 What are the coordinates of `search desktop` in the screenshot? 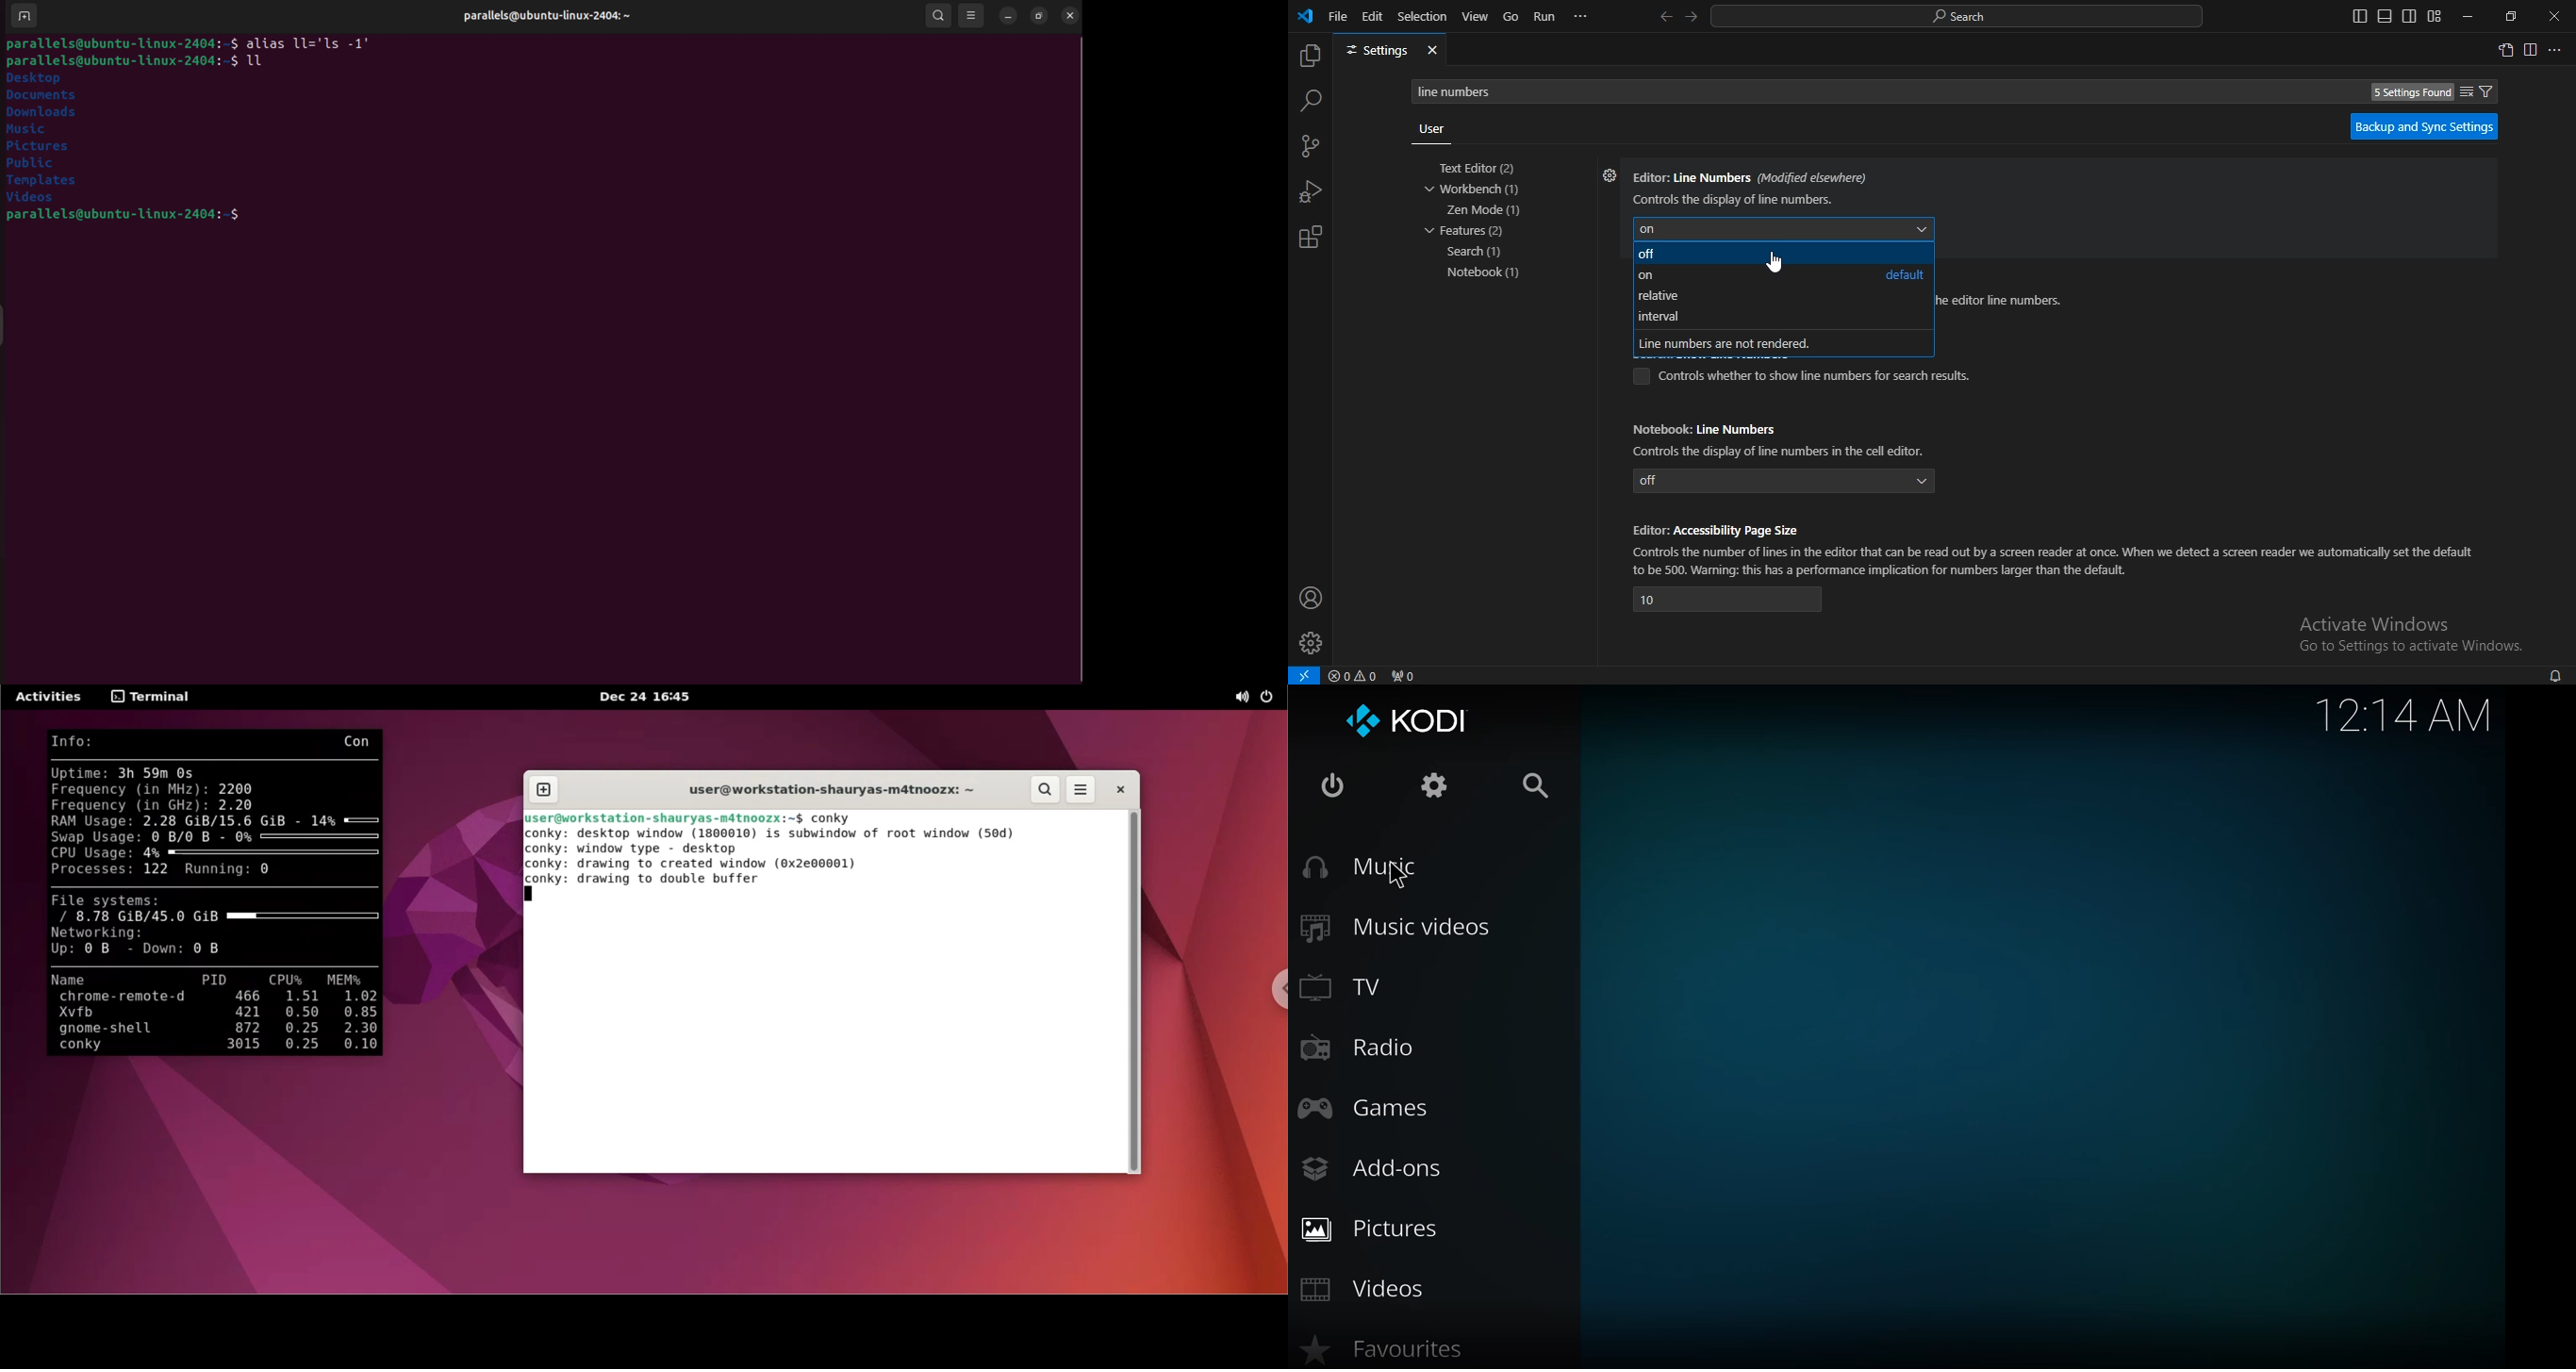 It's located at (1962, 17).